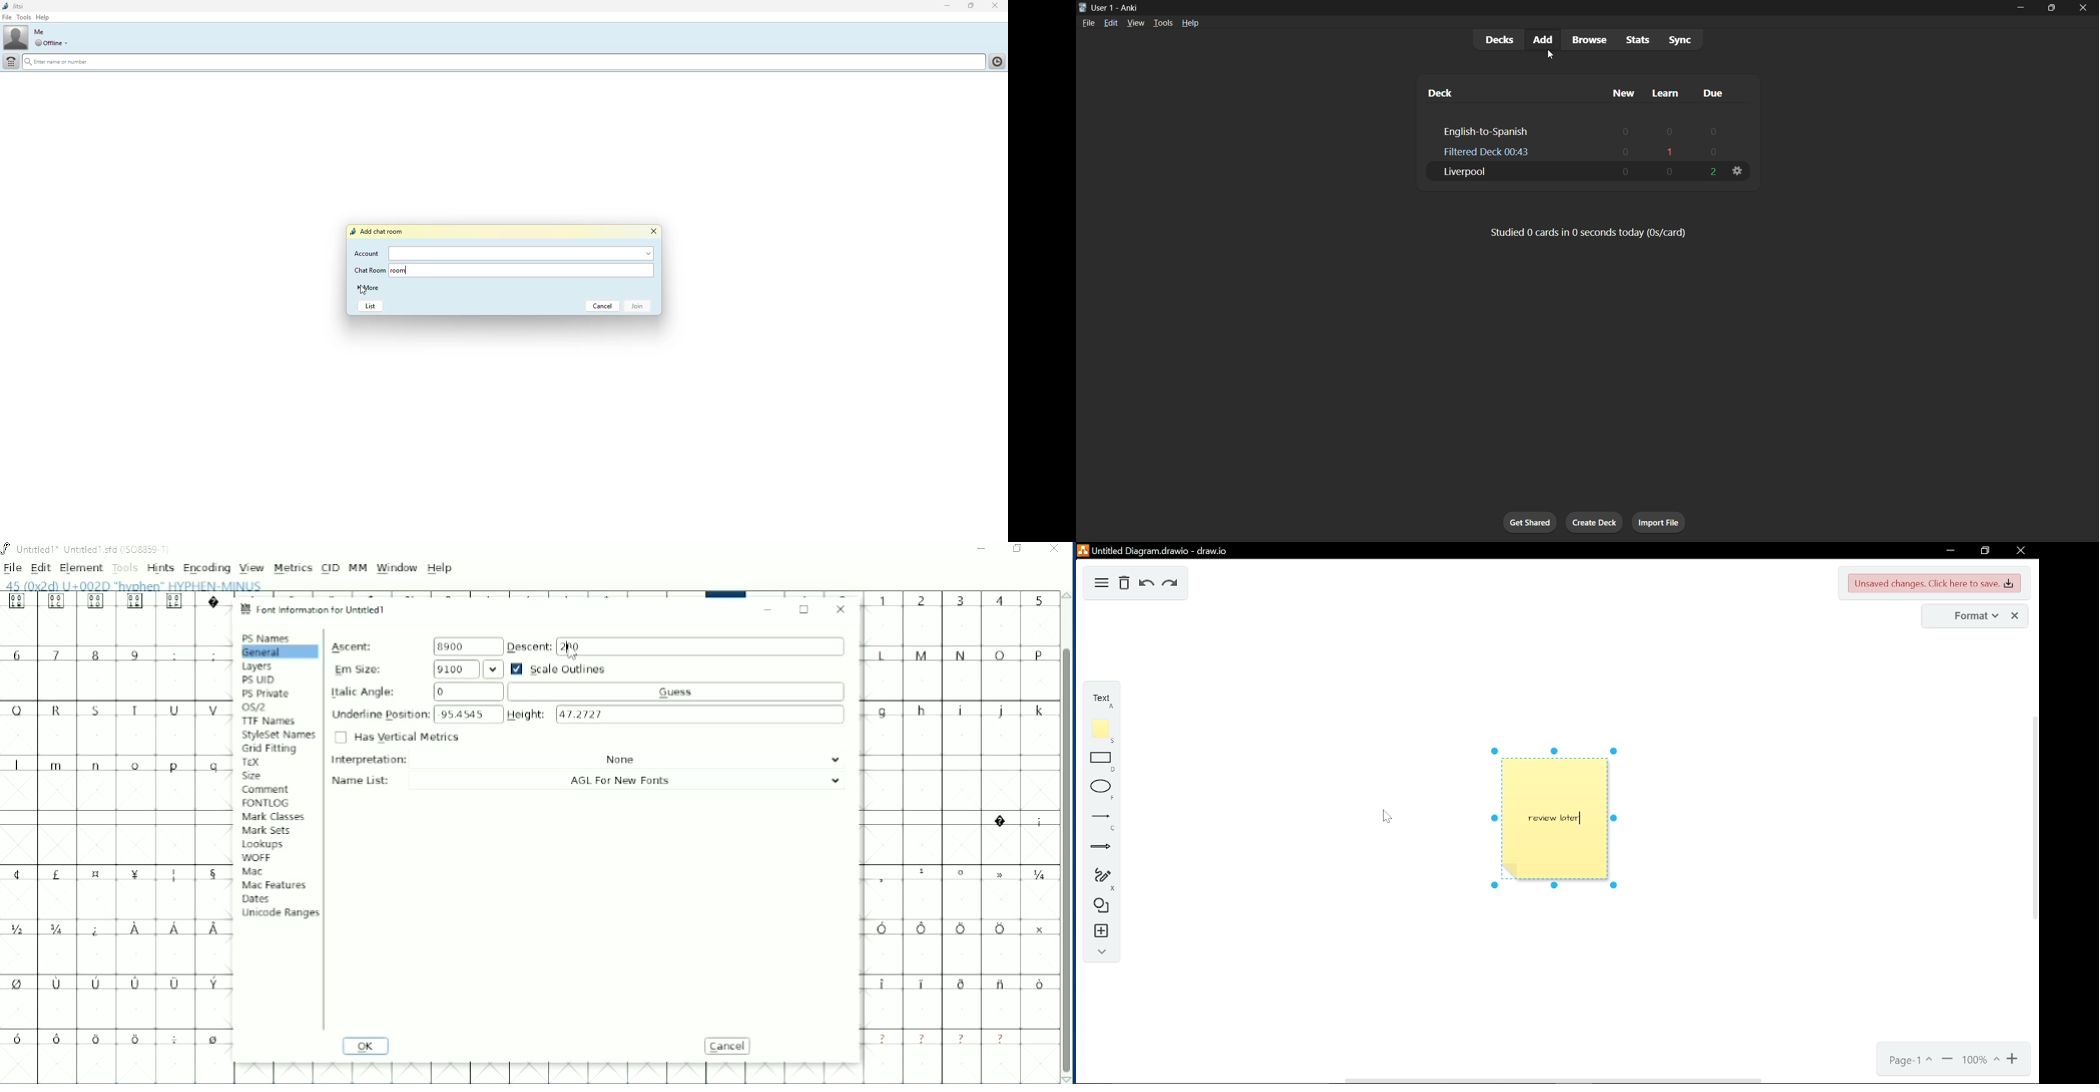 The height and width of the screenshot is (1092, 2100). Describe the element at coordinates (1054, 551) in the screenshot. I see `Close` at that location.